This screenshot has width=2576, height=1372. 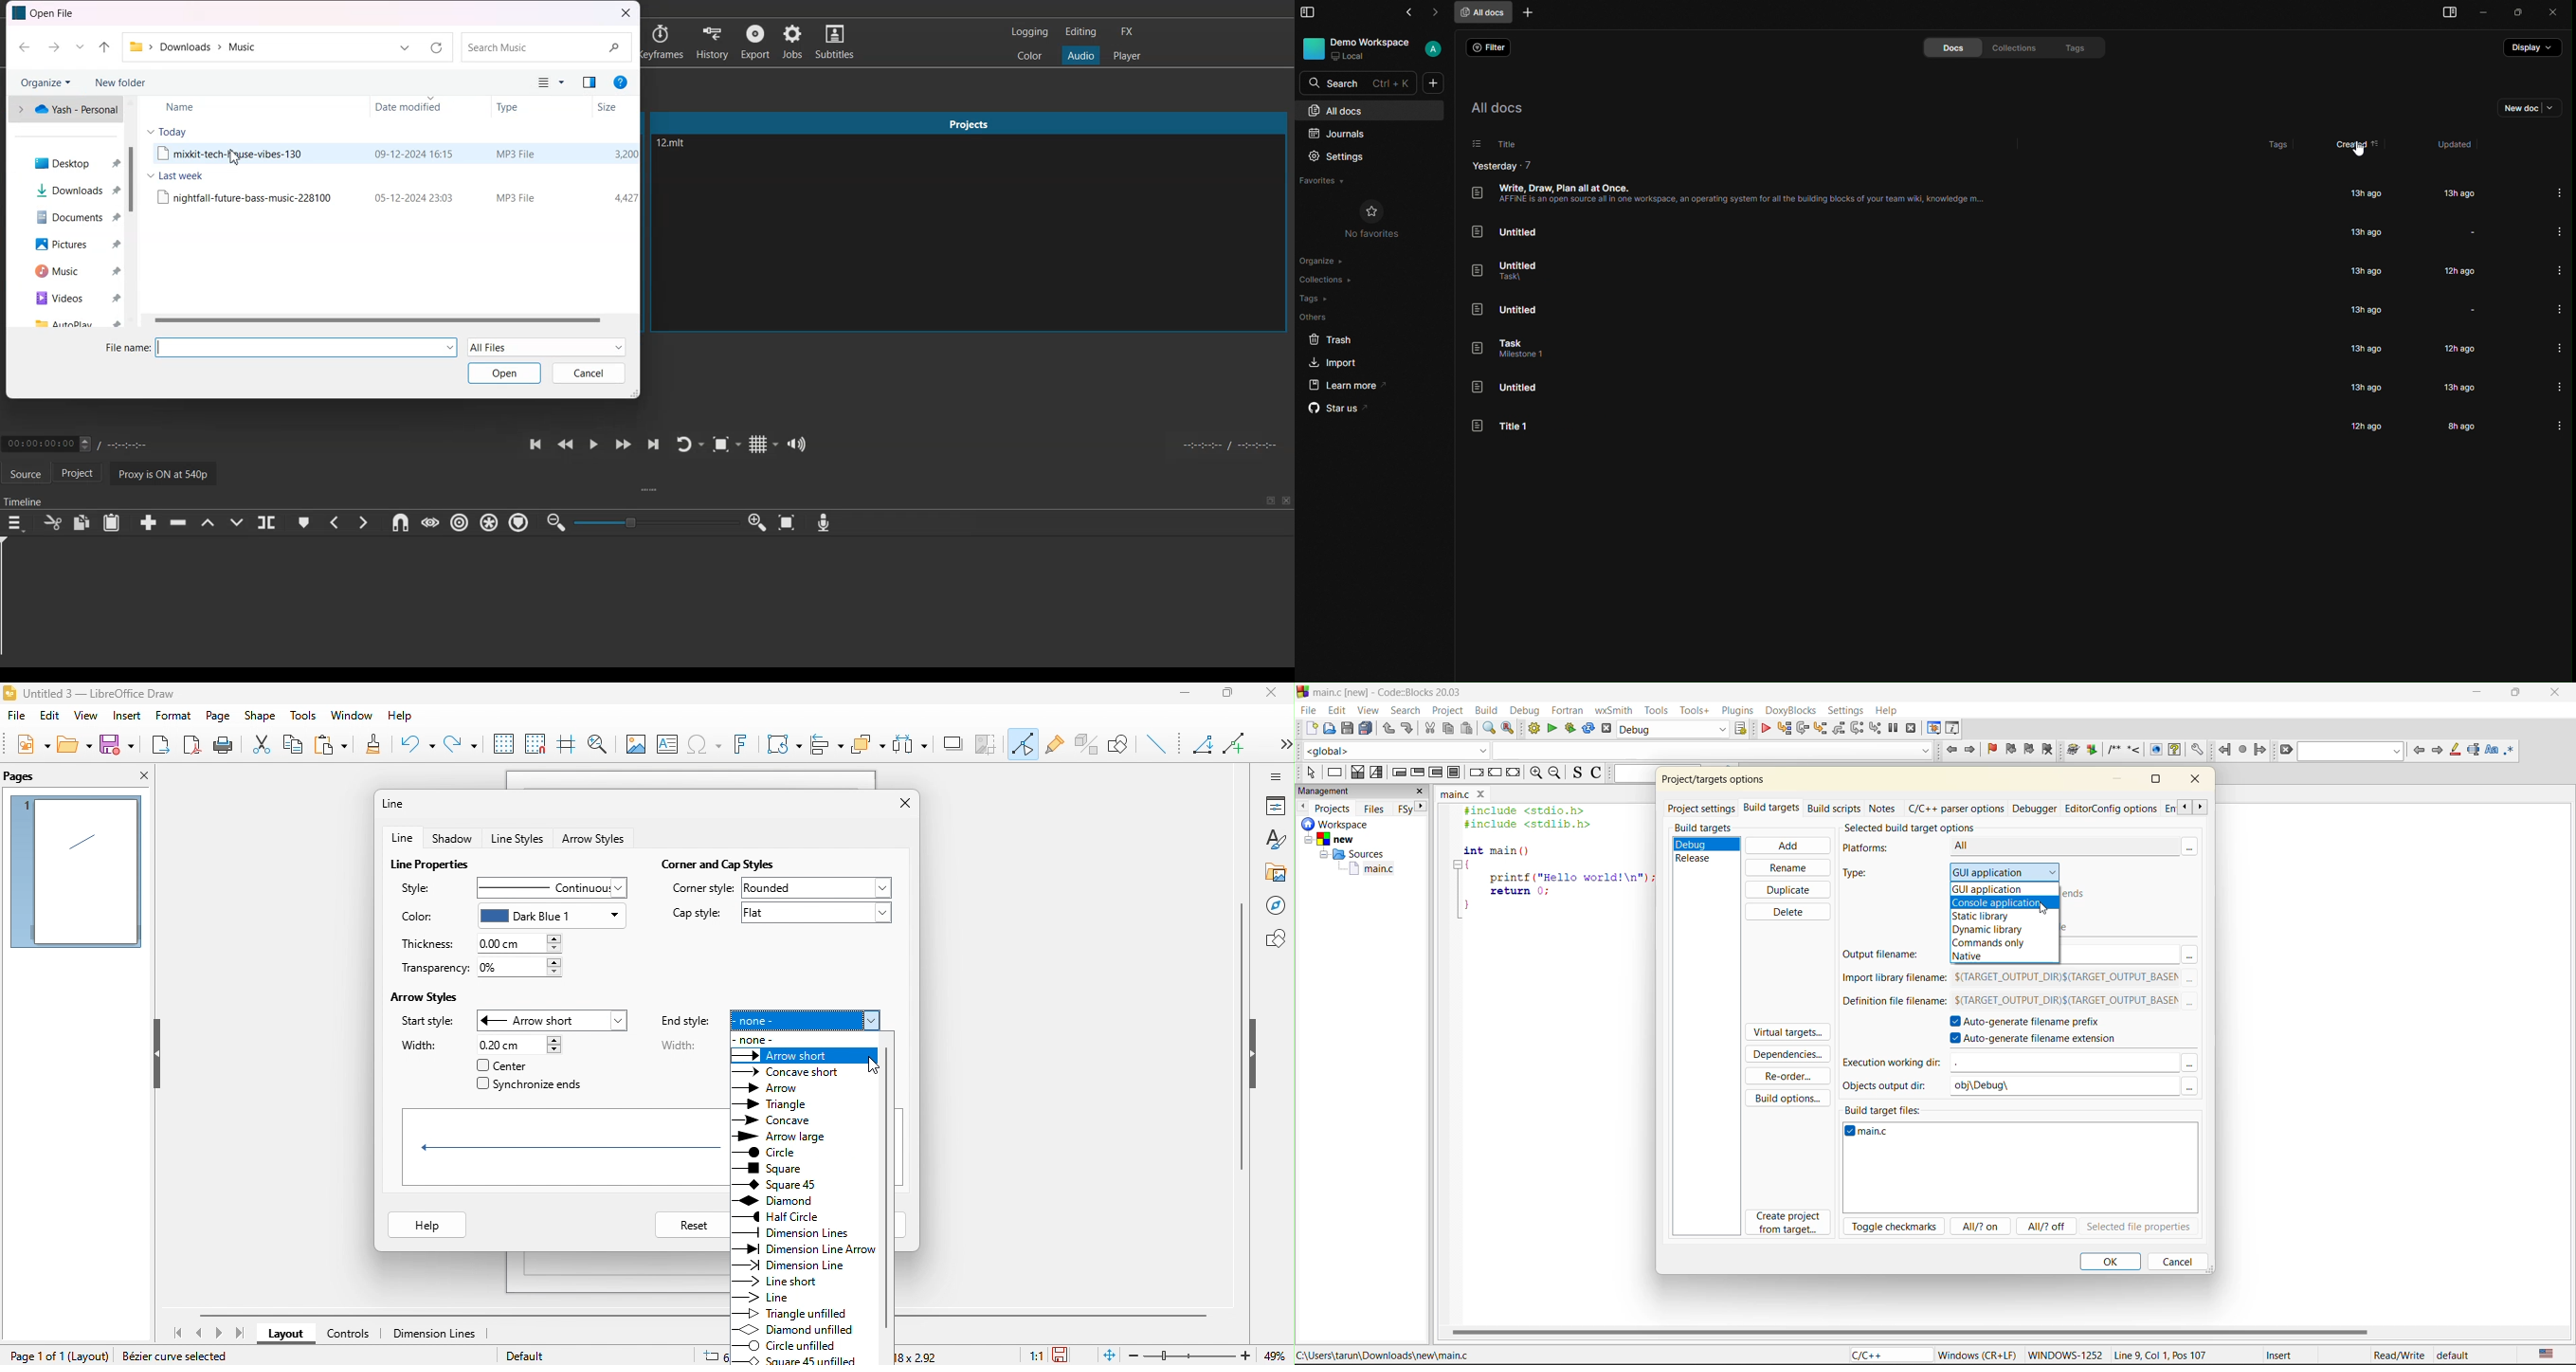 I want to click on definition file name, so click(x=1891, y=1005).